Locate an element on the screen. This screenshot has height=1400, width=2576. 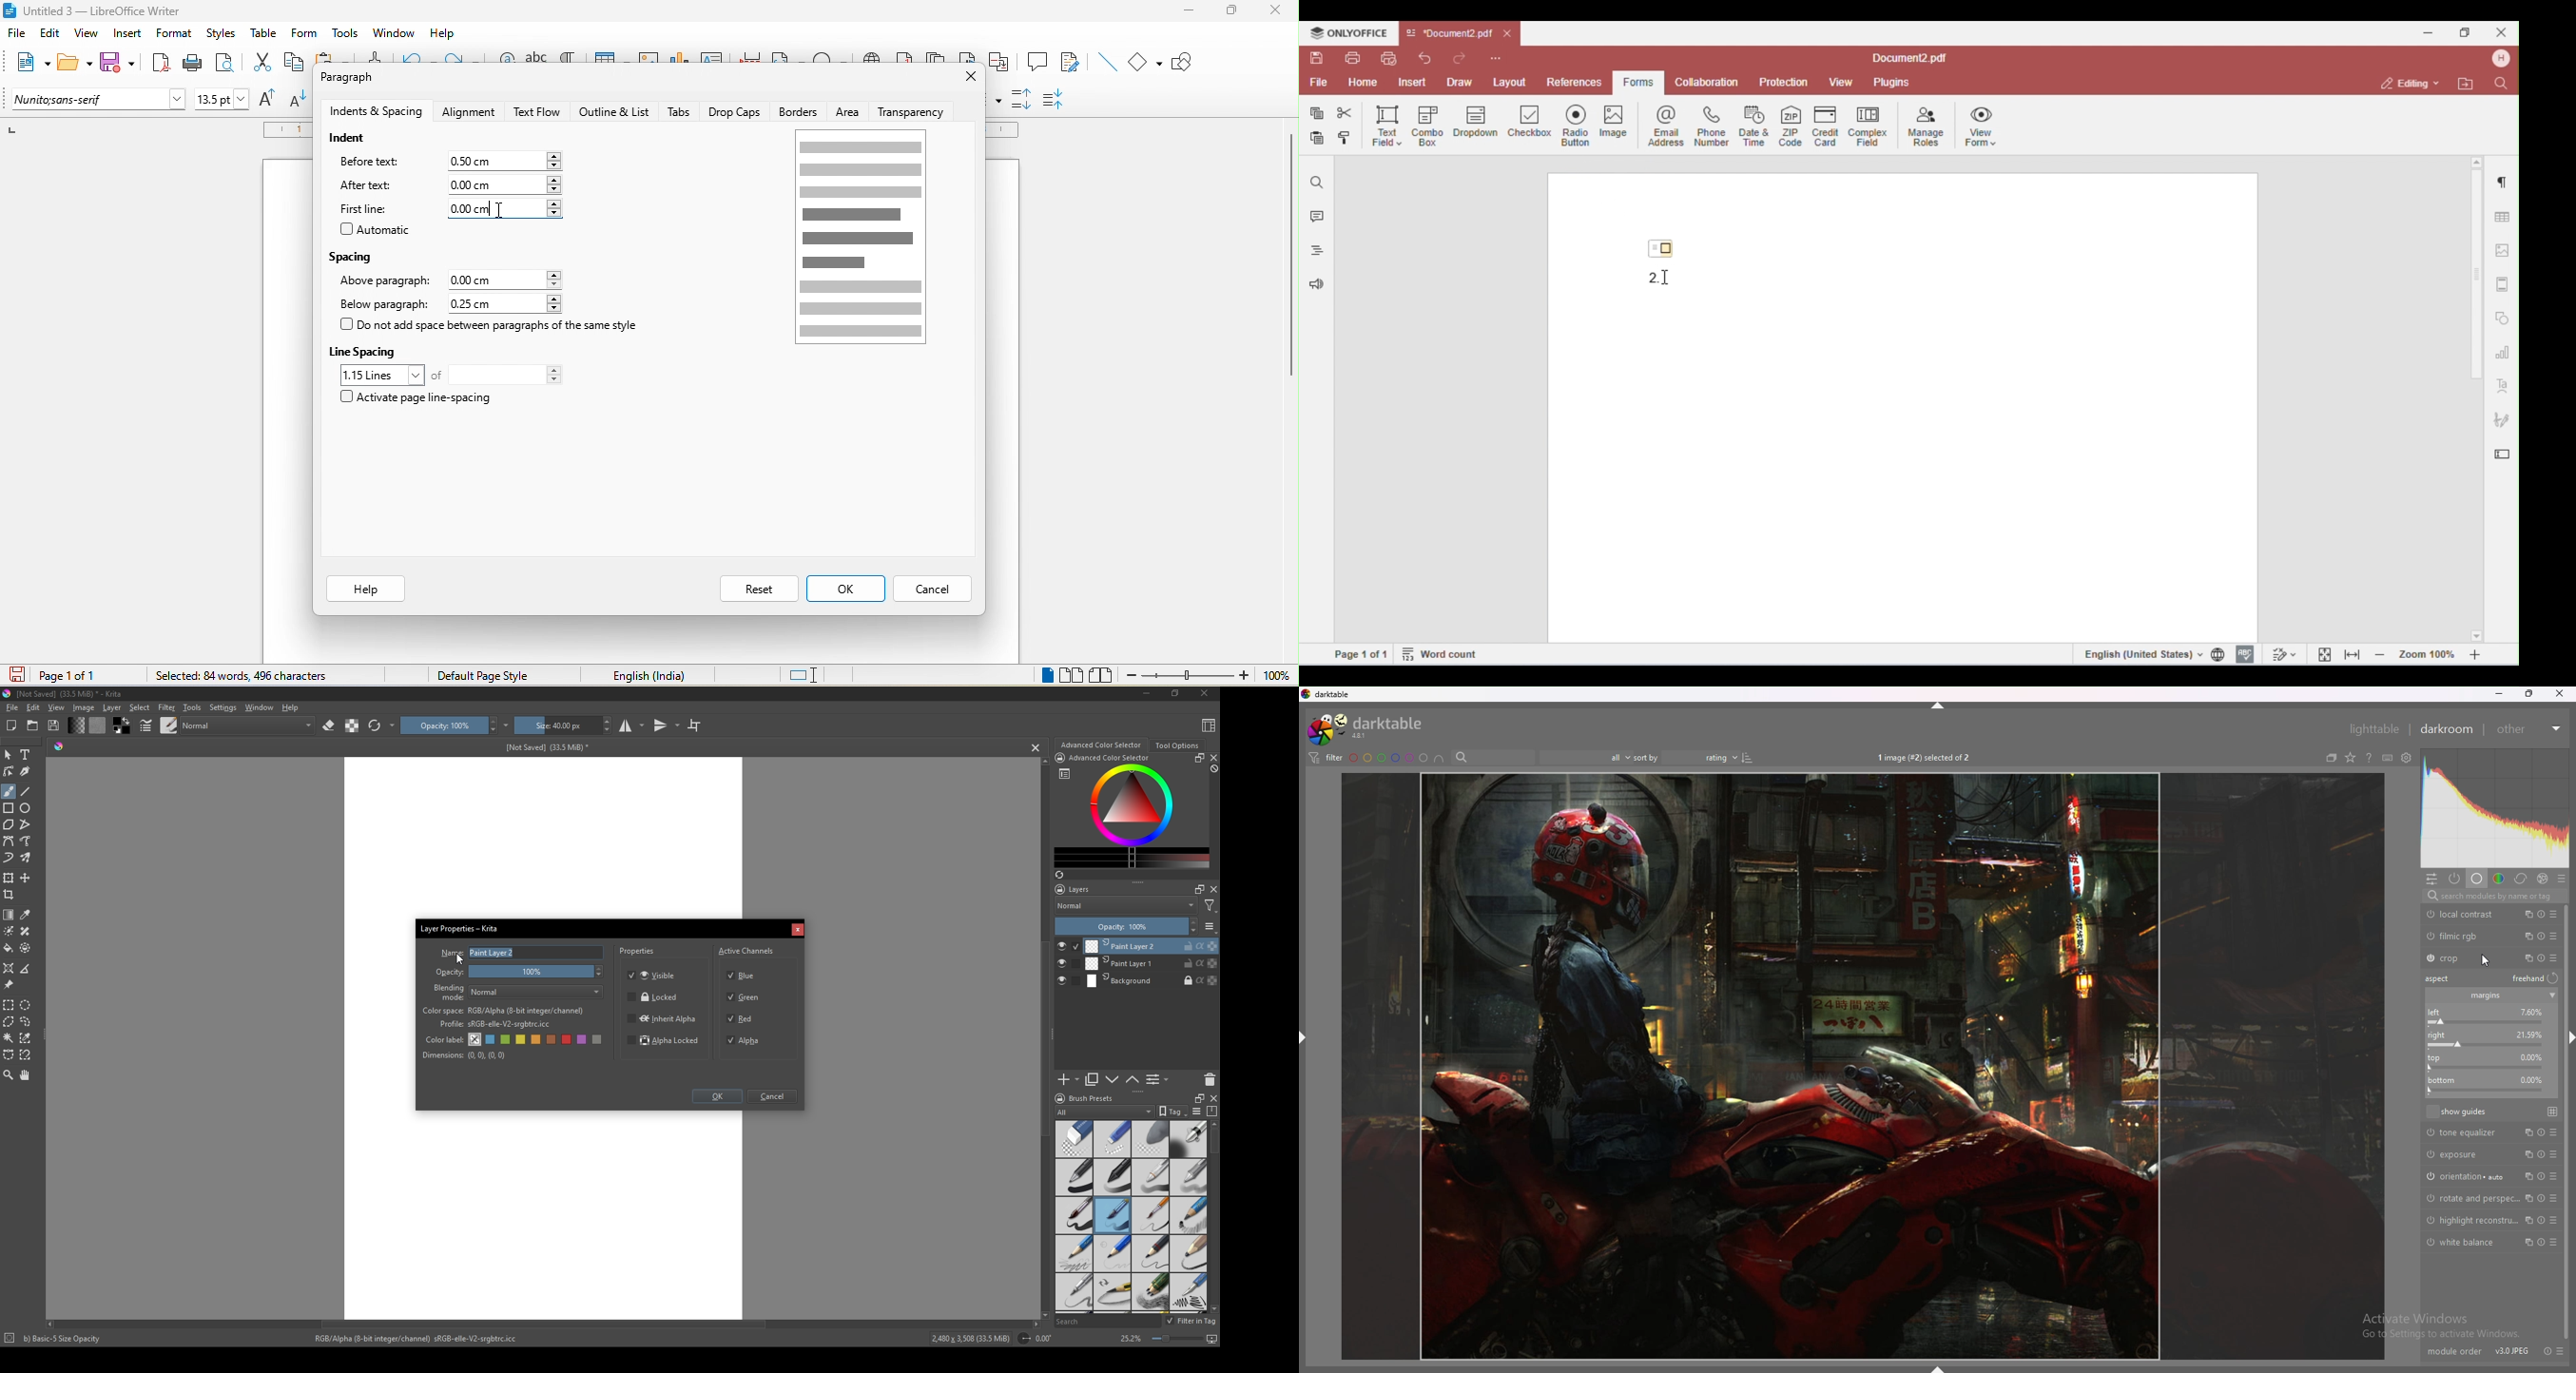
open is located at coordinates (75, 64).